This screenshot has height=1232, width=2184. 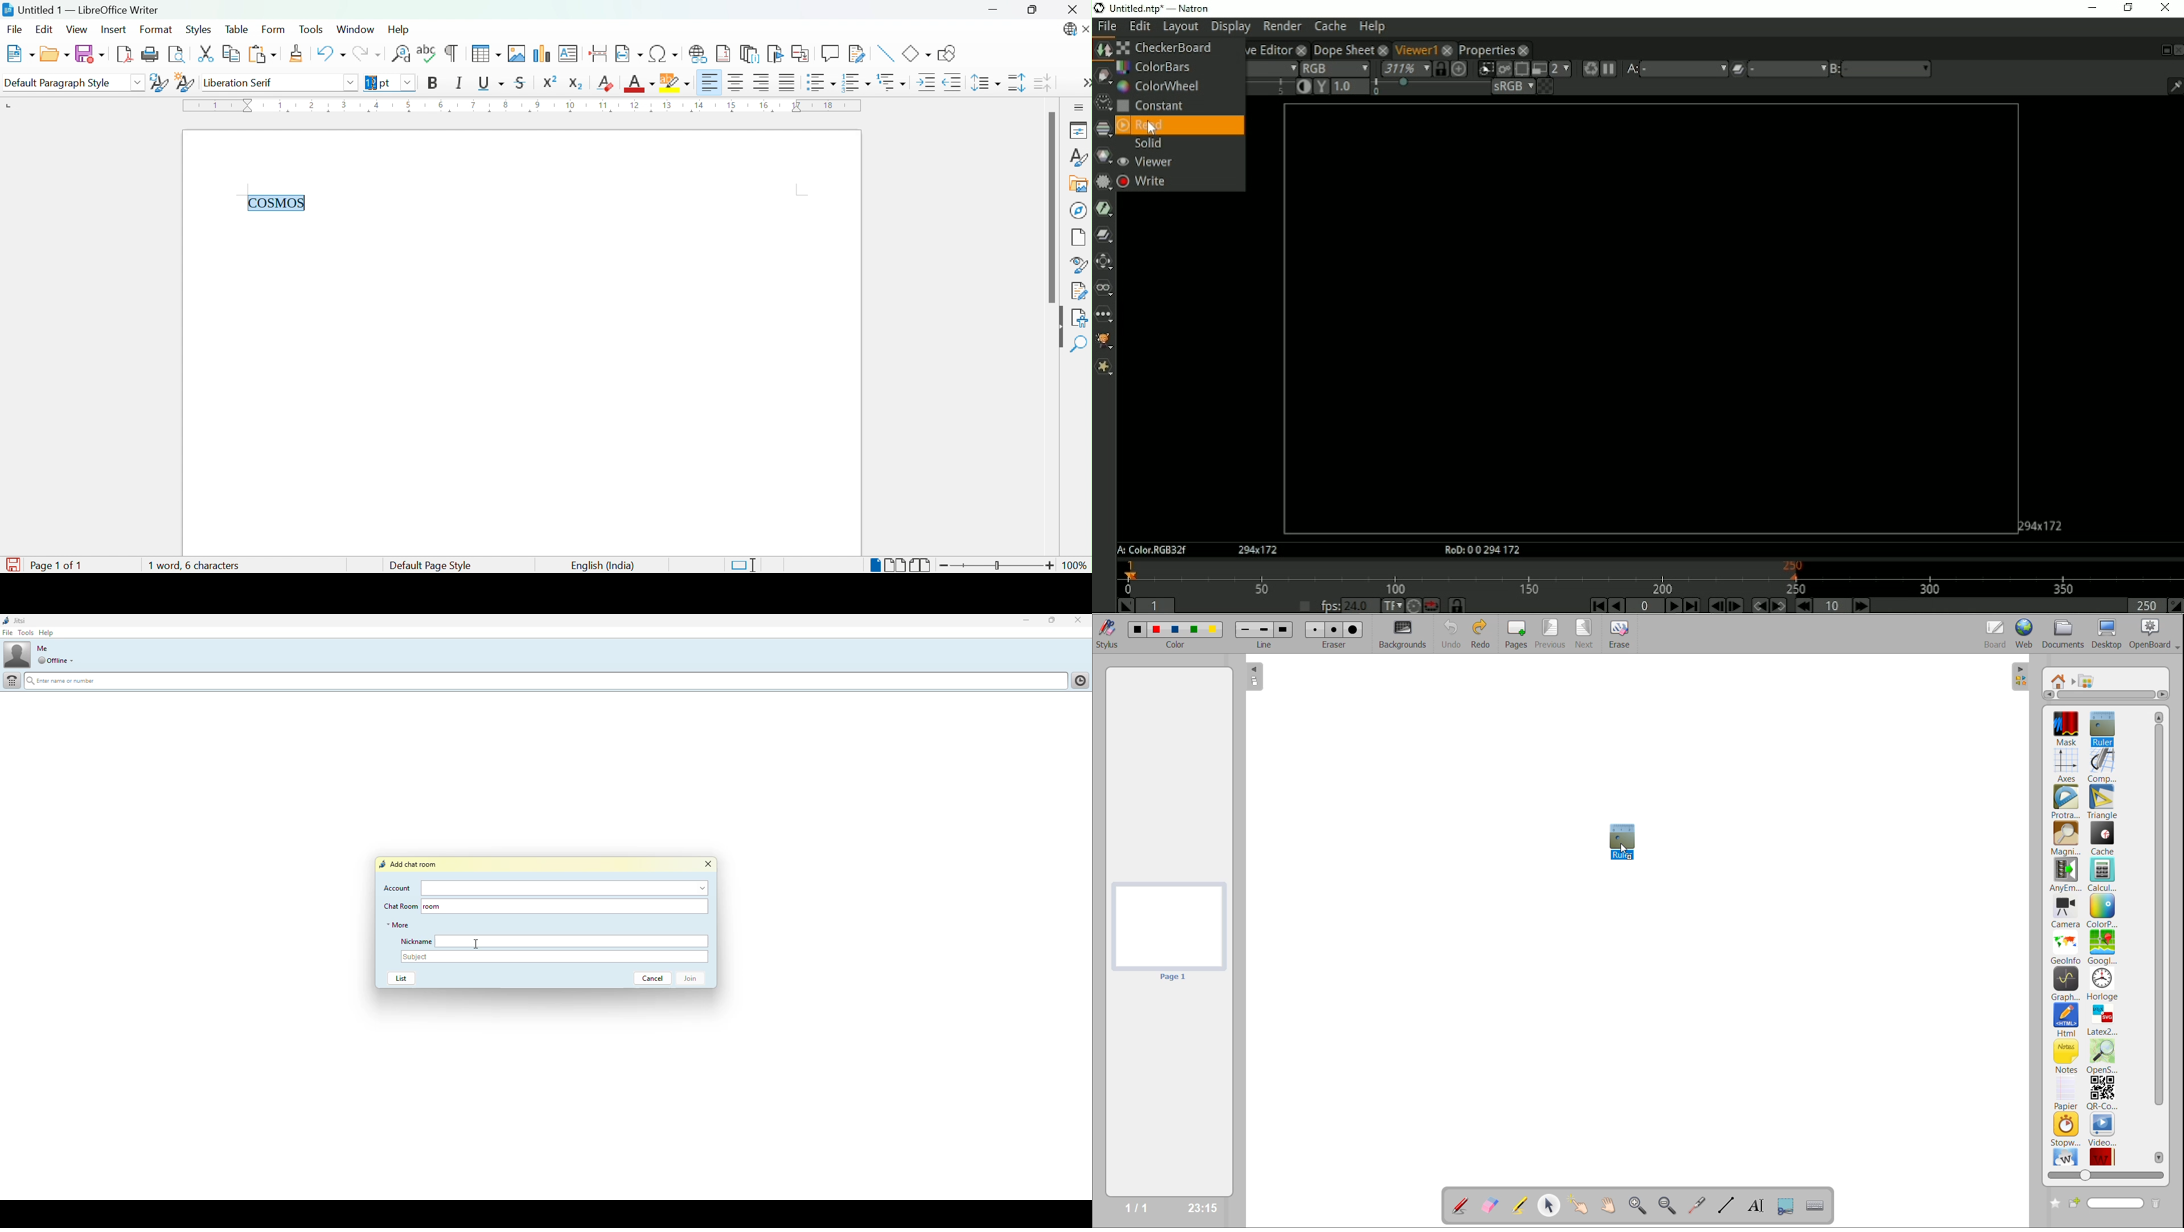 I want to click on drop down, so click(x=73, y=661).